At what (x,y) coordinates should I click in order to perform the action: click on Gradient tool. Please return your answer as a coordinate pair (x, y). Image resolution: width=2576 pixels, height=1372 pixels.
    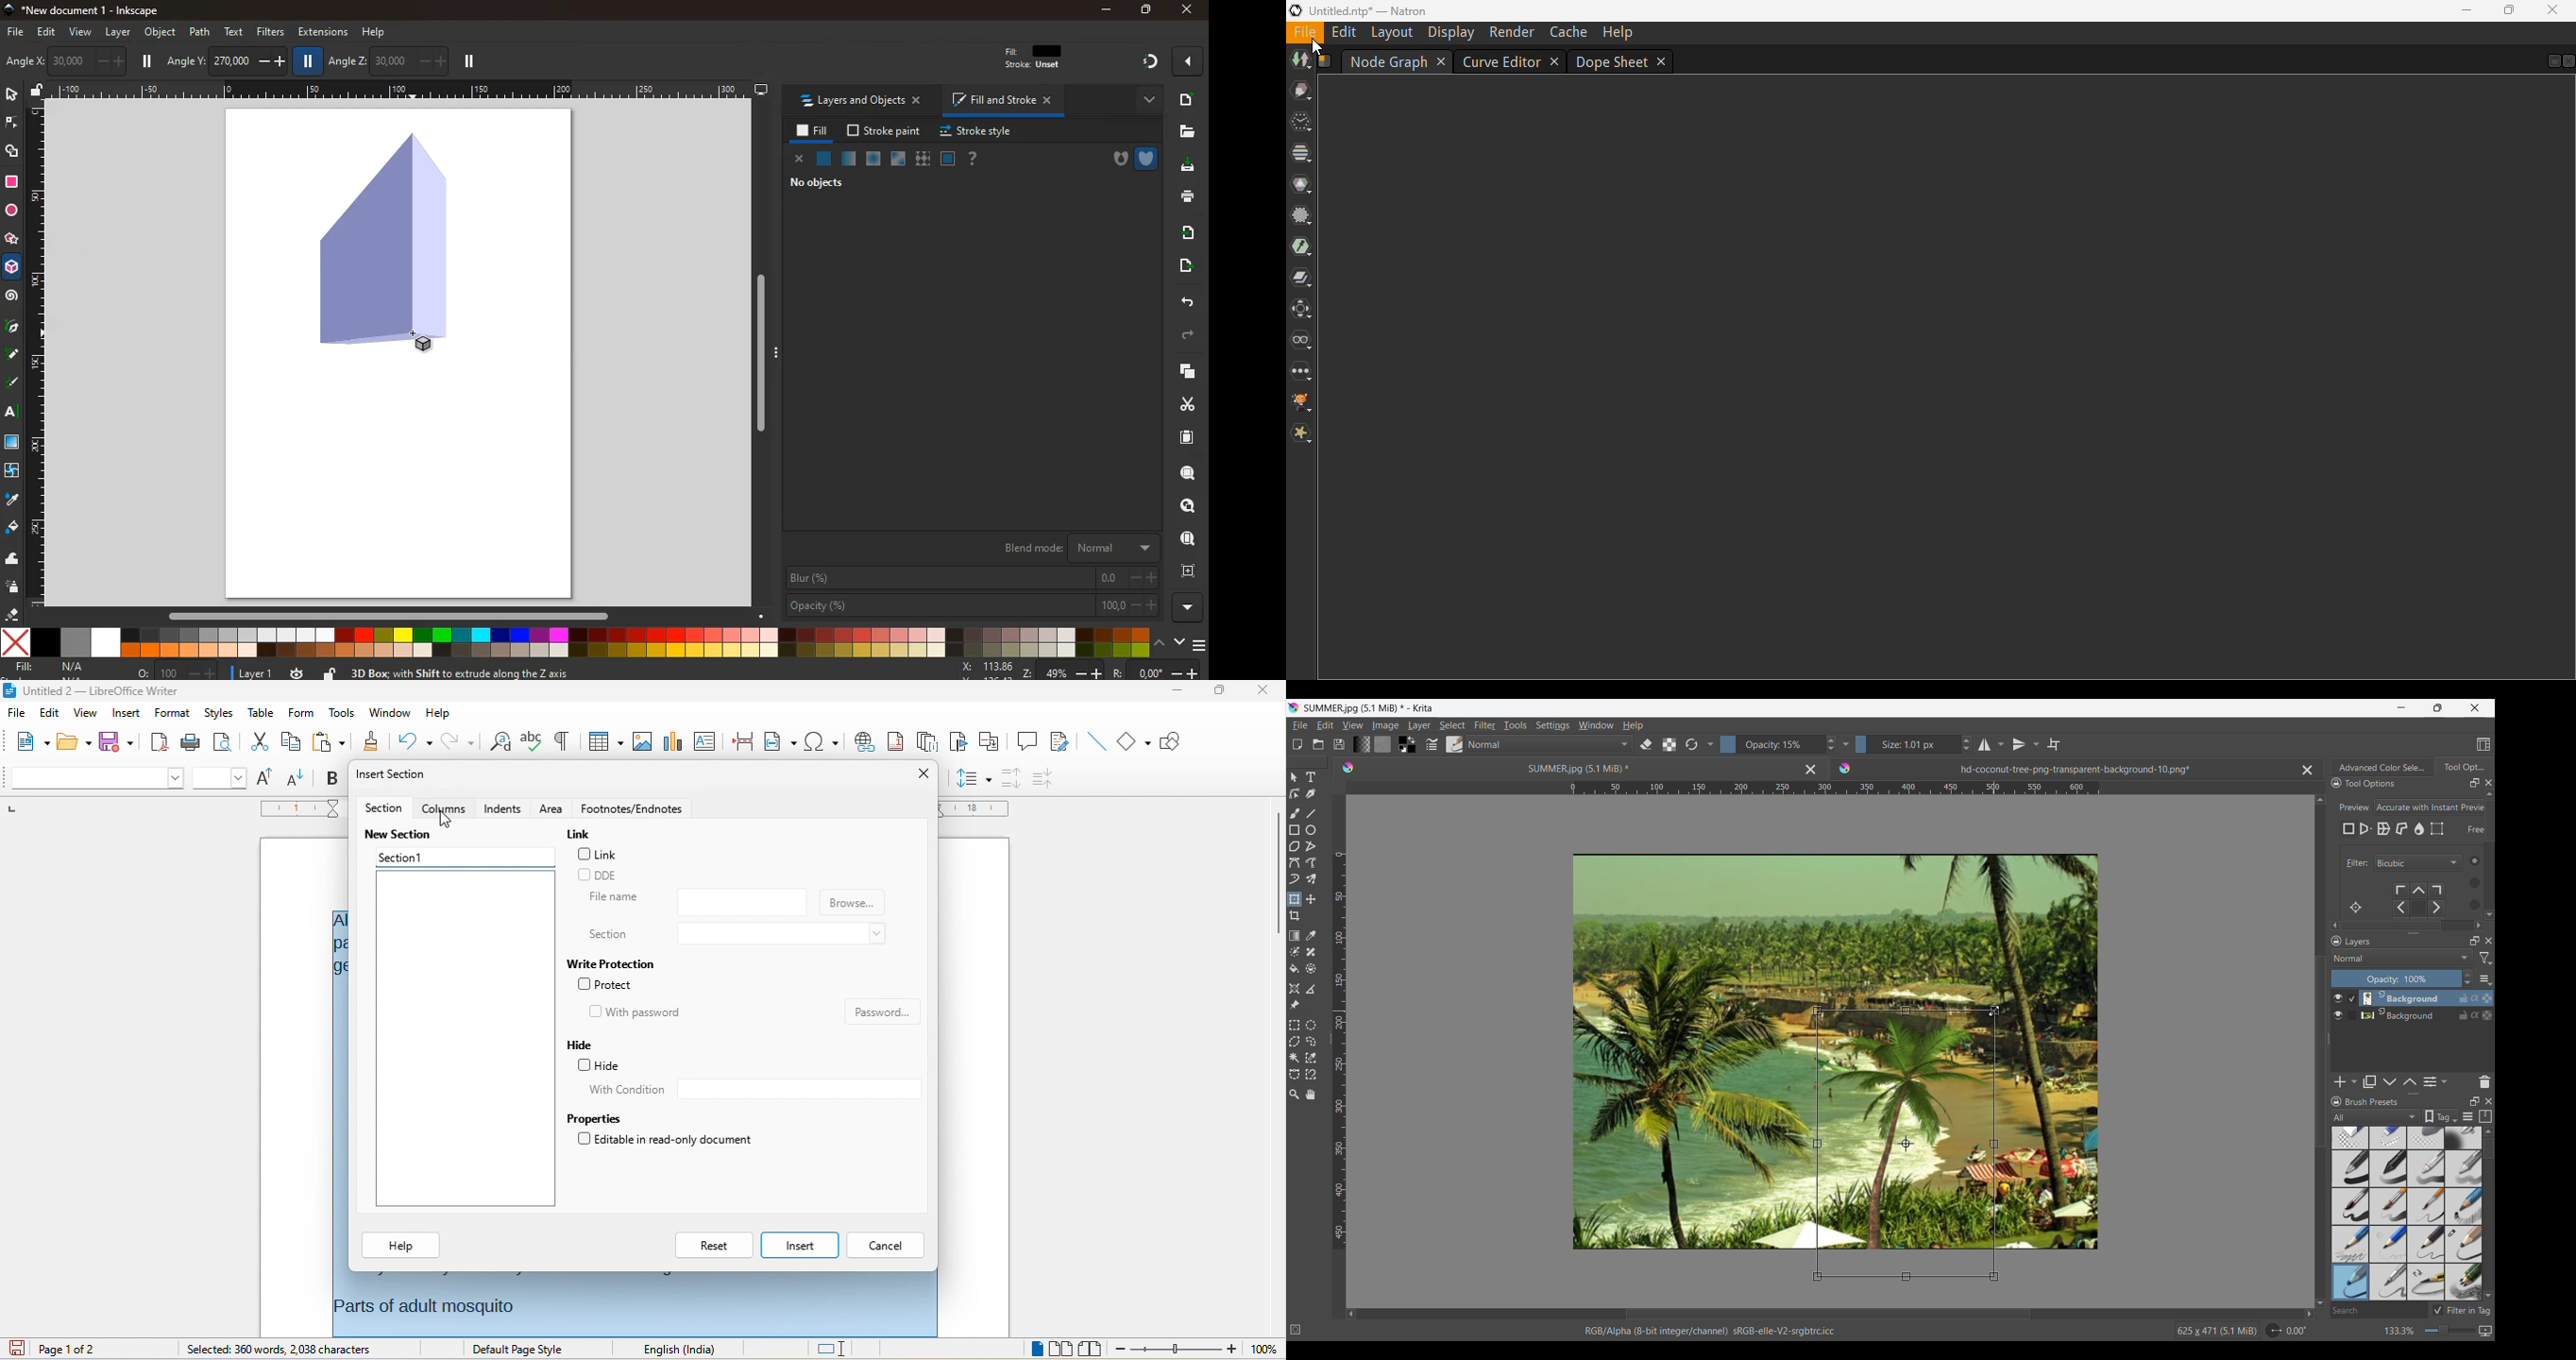
    Looking at the image, I should click on (1294, 936).